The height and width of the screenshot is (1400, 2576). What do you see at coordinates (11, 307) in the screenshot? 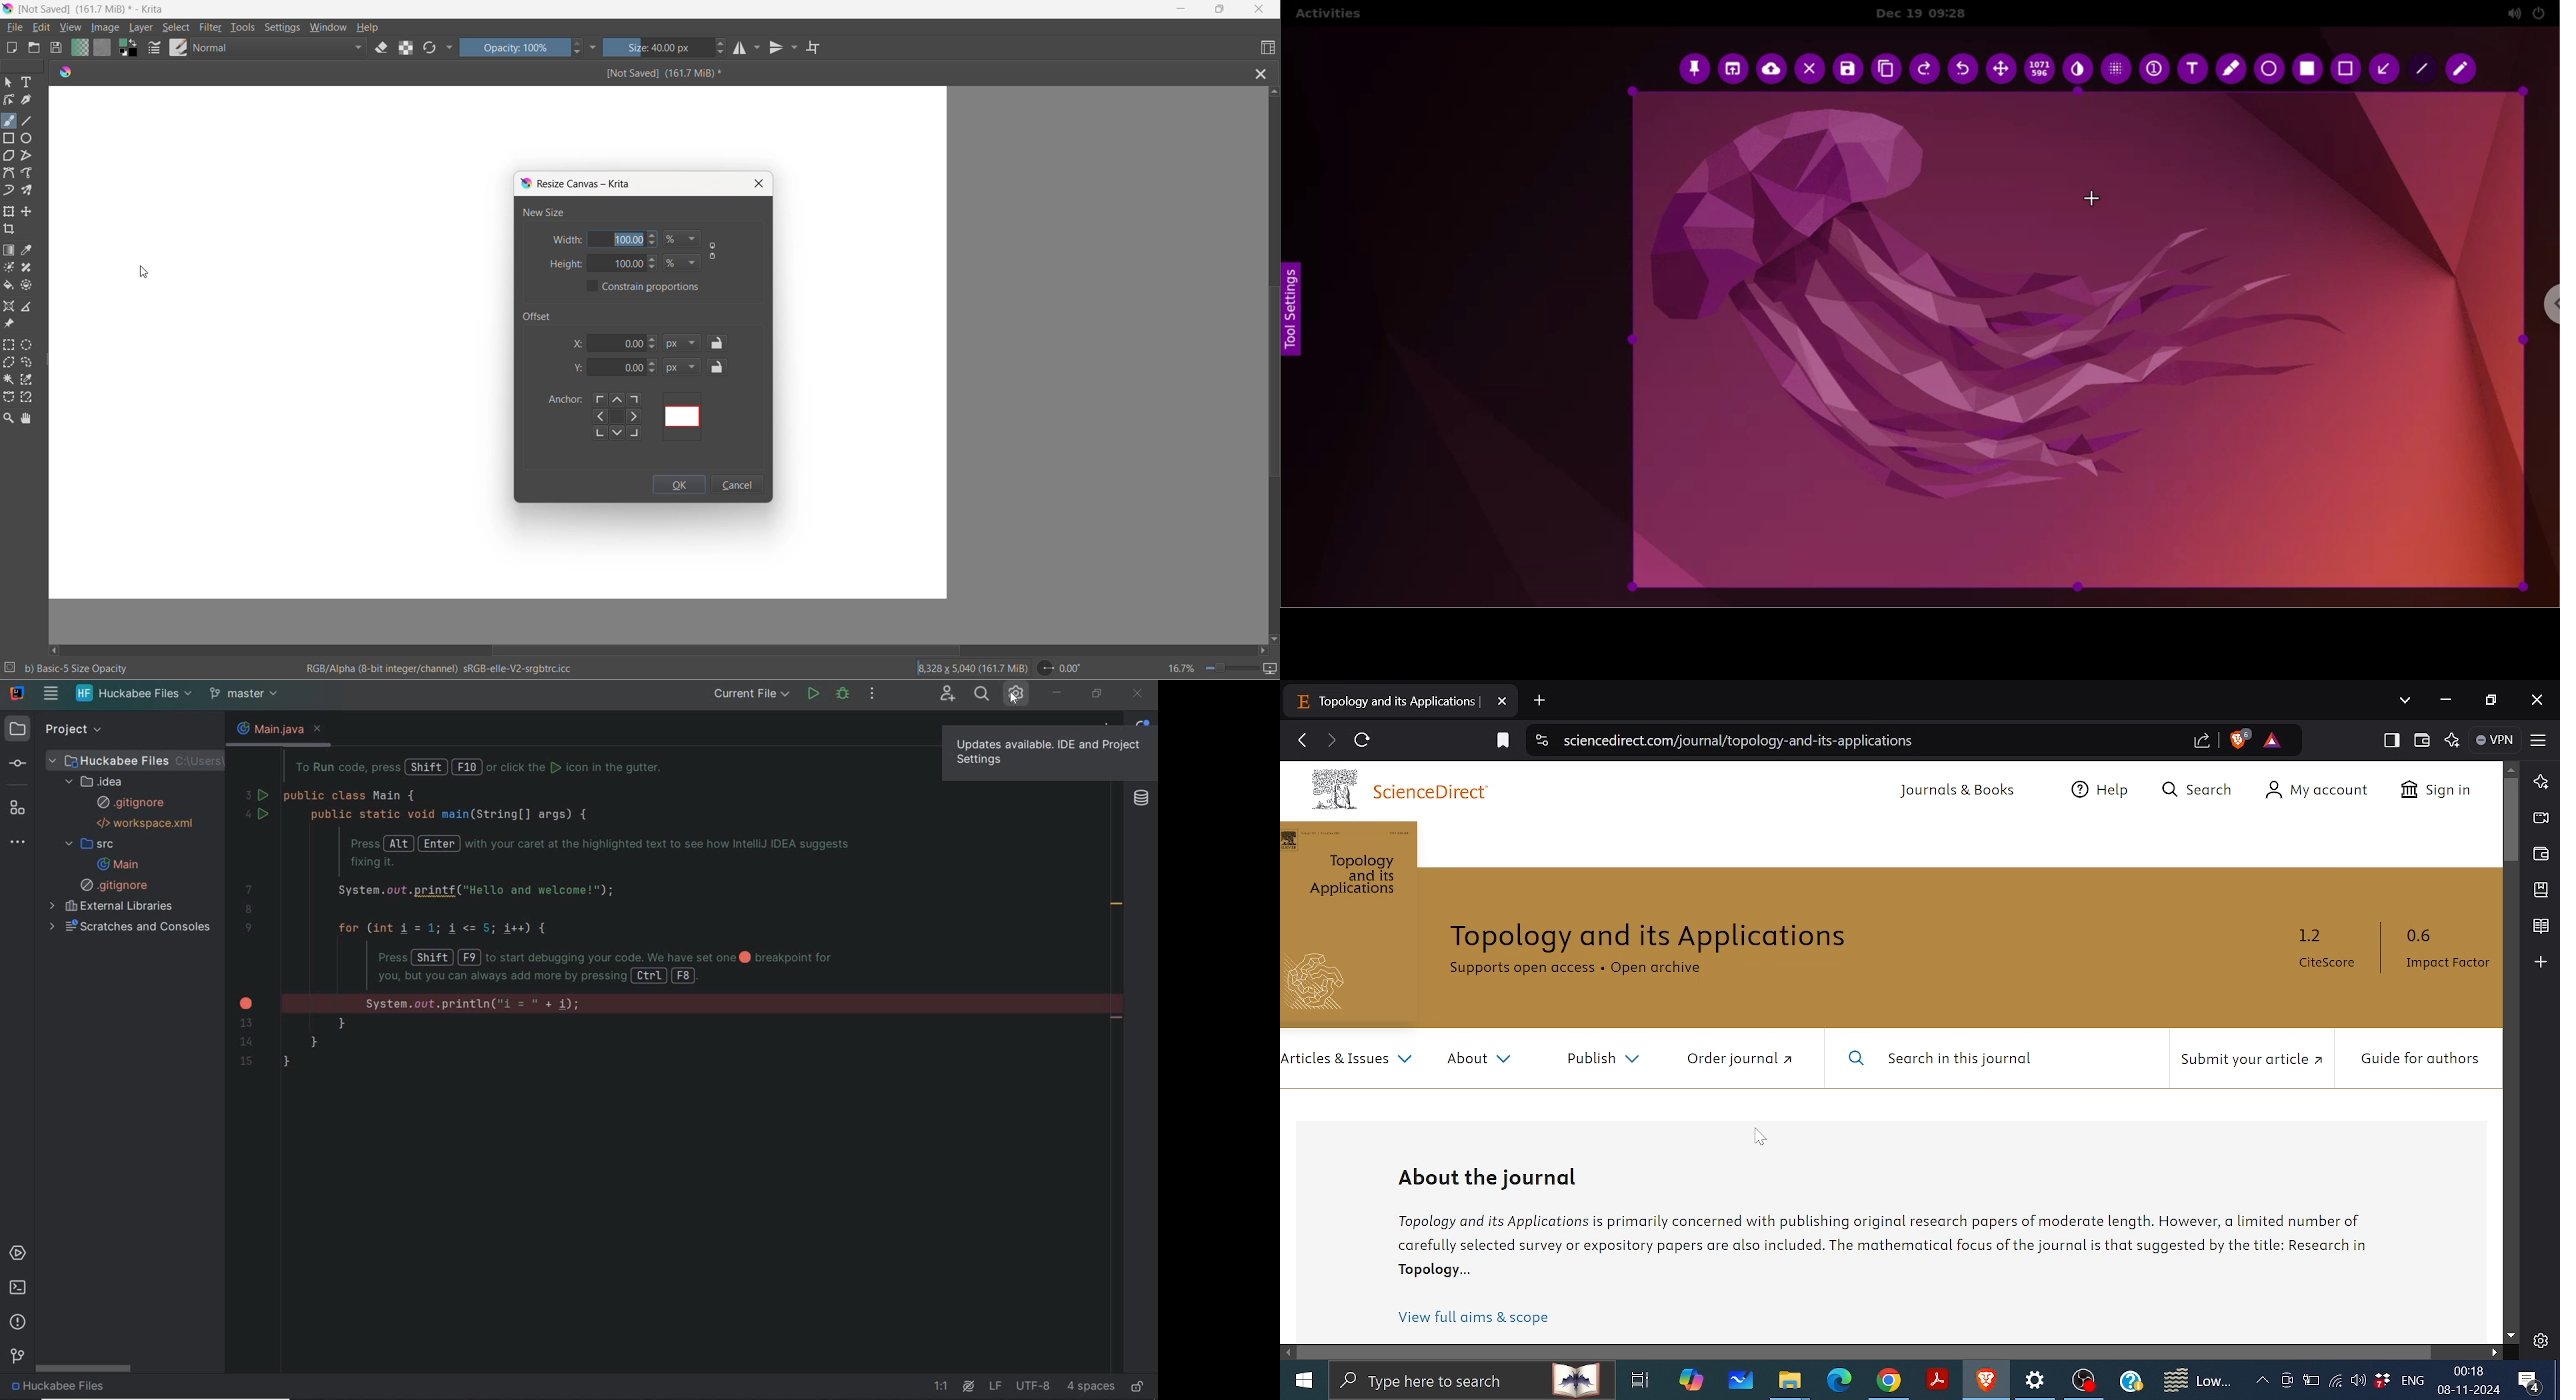
I see `assistant tool` at bounding box center [11, 307].